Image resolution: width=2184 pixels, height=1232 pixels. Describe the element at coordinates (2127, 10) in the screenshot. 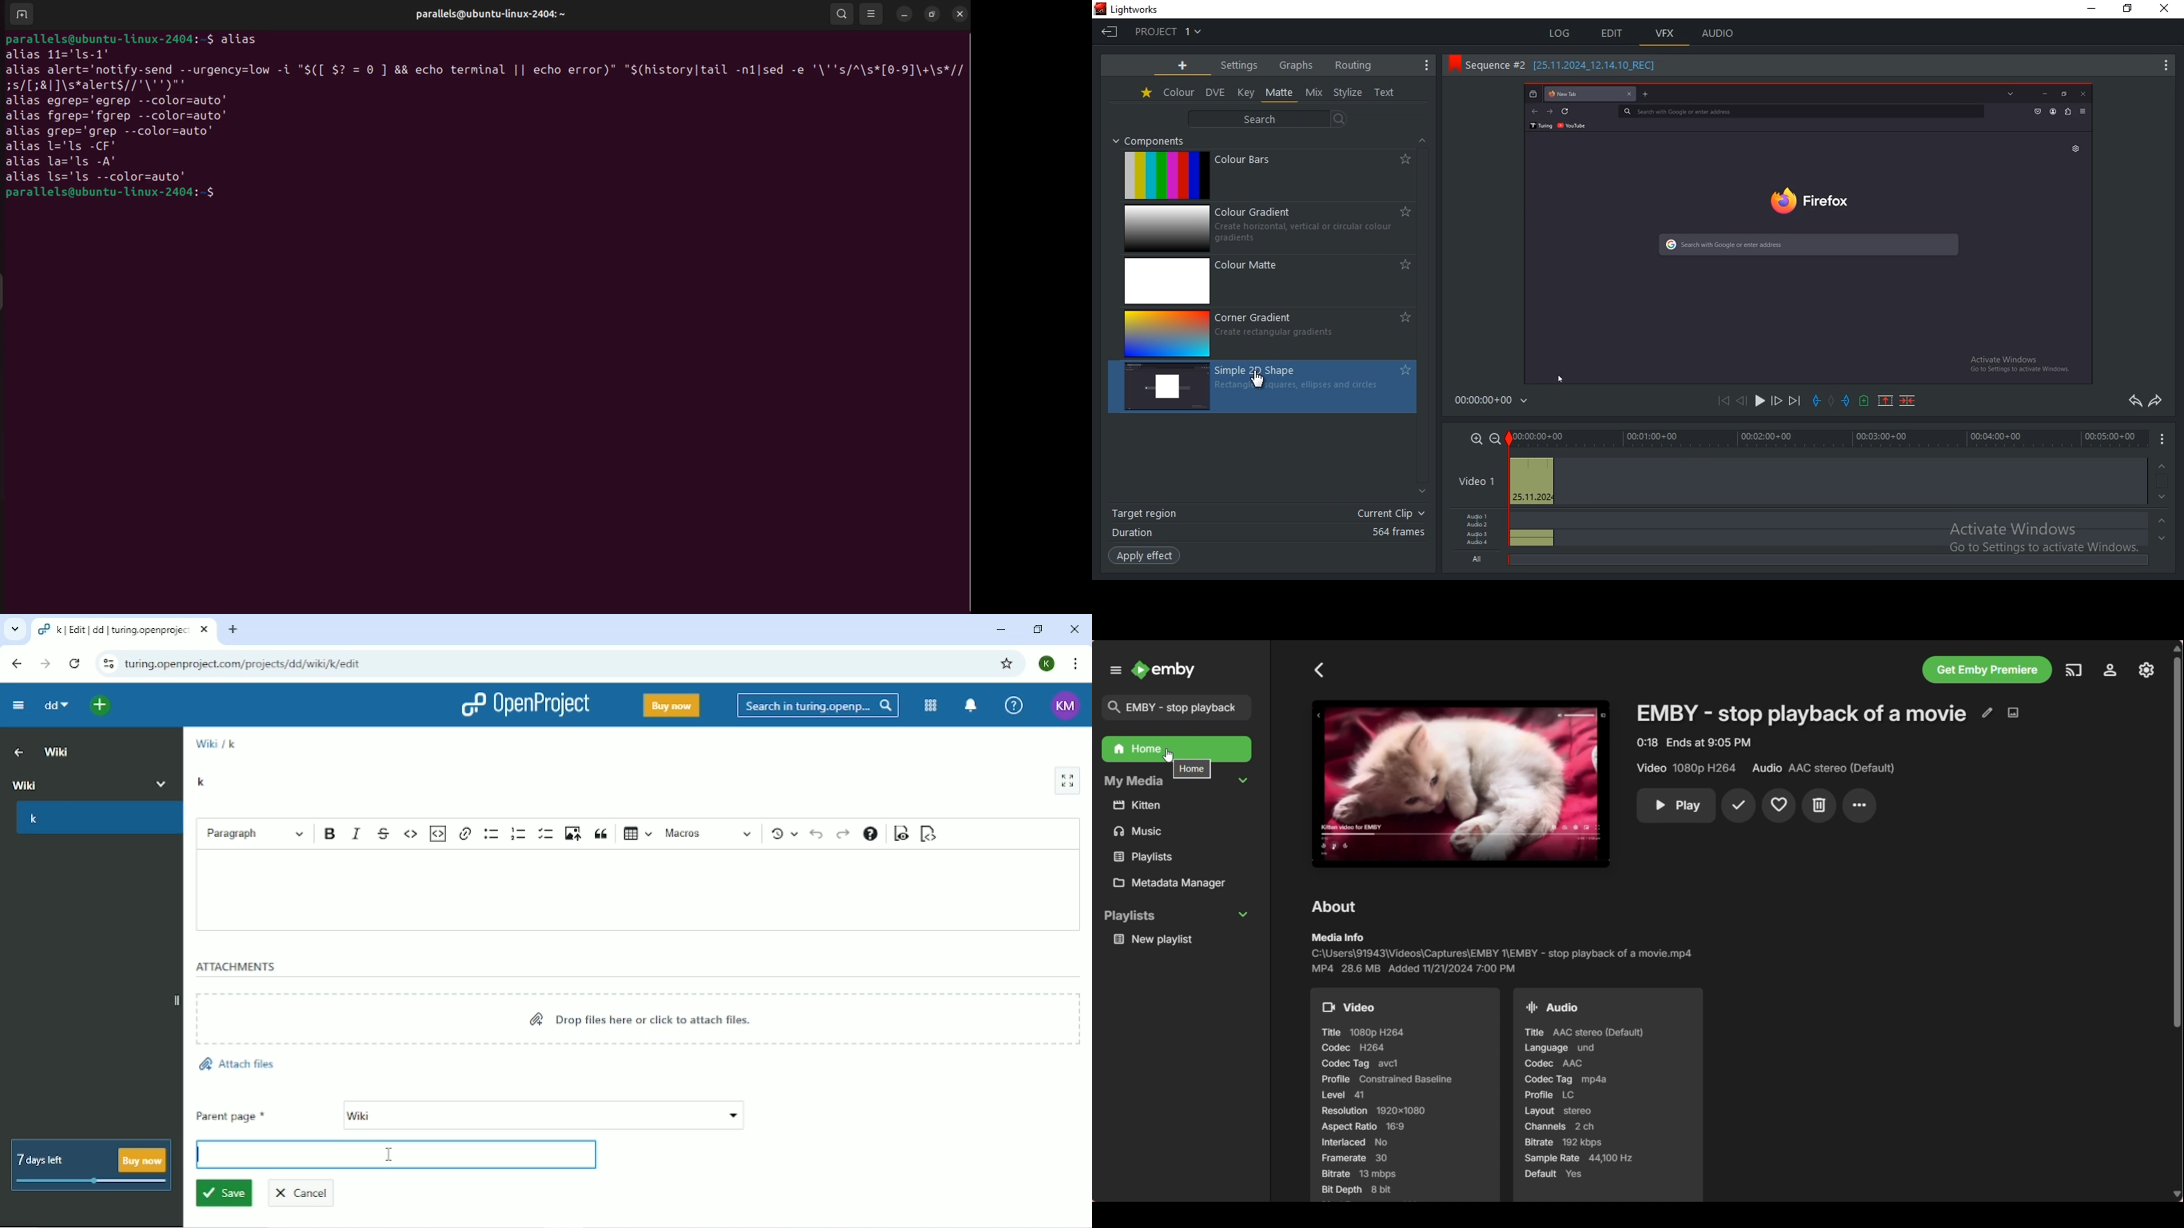

I see `maximize` at that location.